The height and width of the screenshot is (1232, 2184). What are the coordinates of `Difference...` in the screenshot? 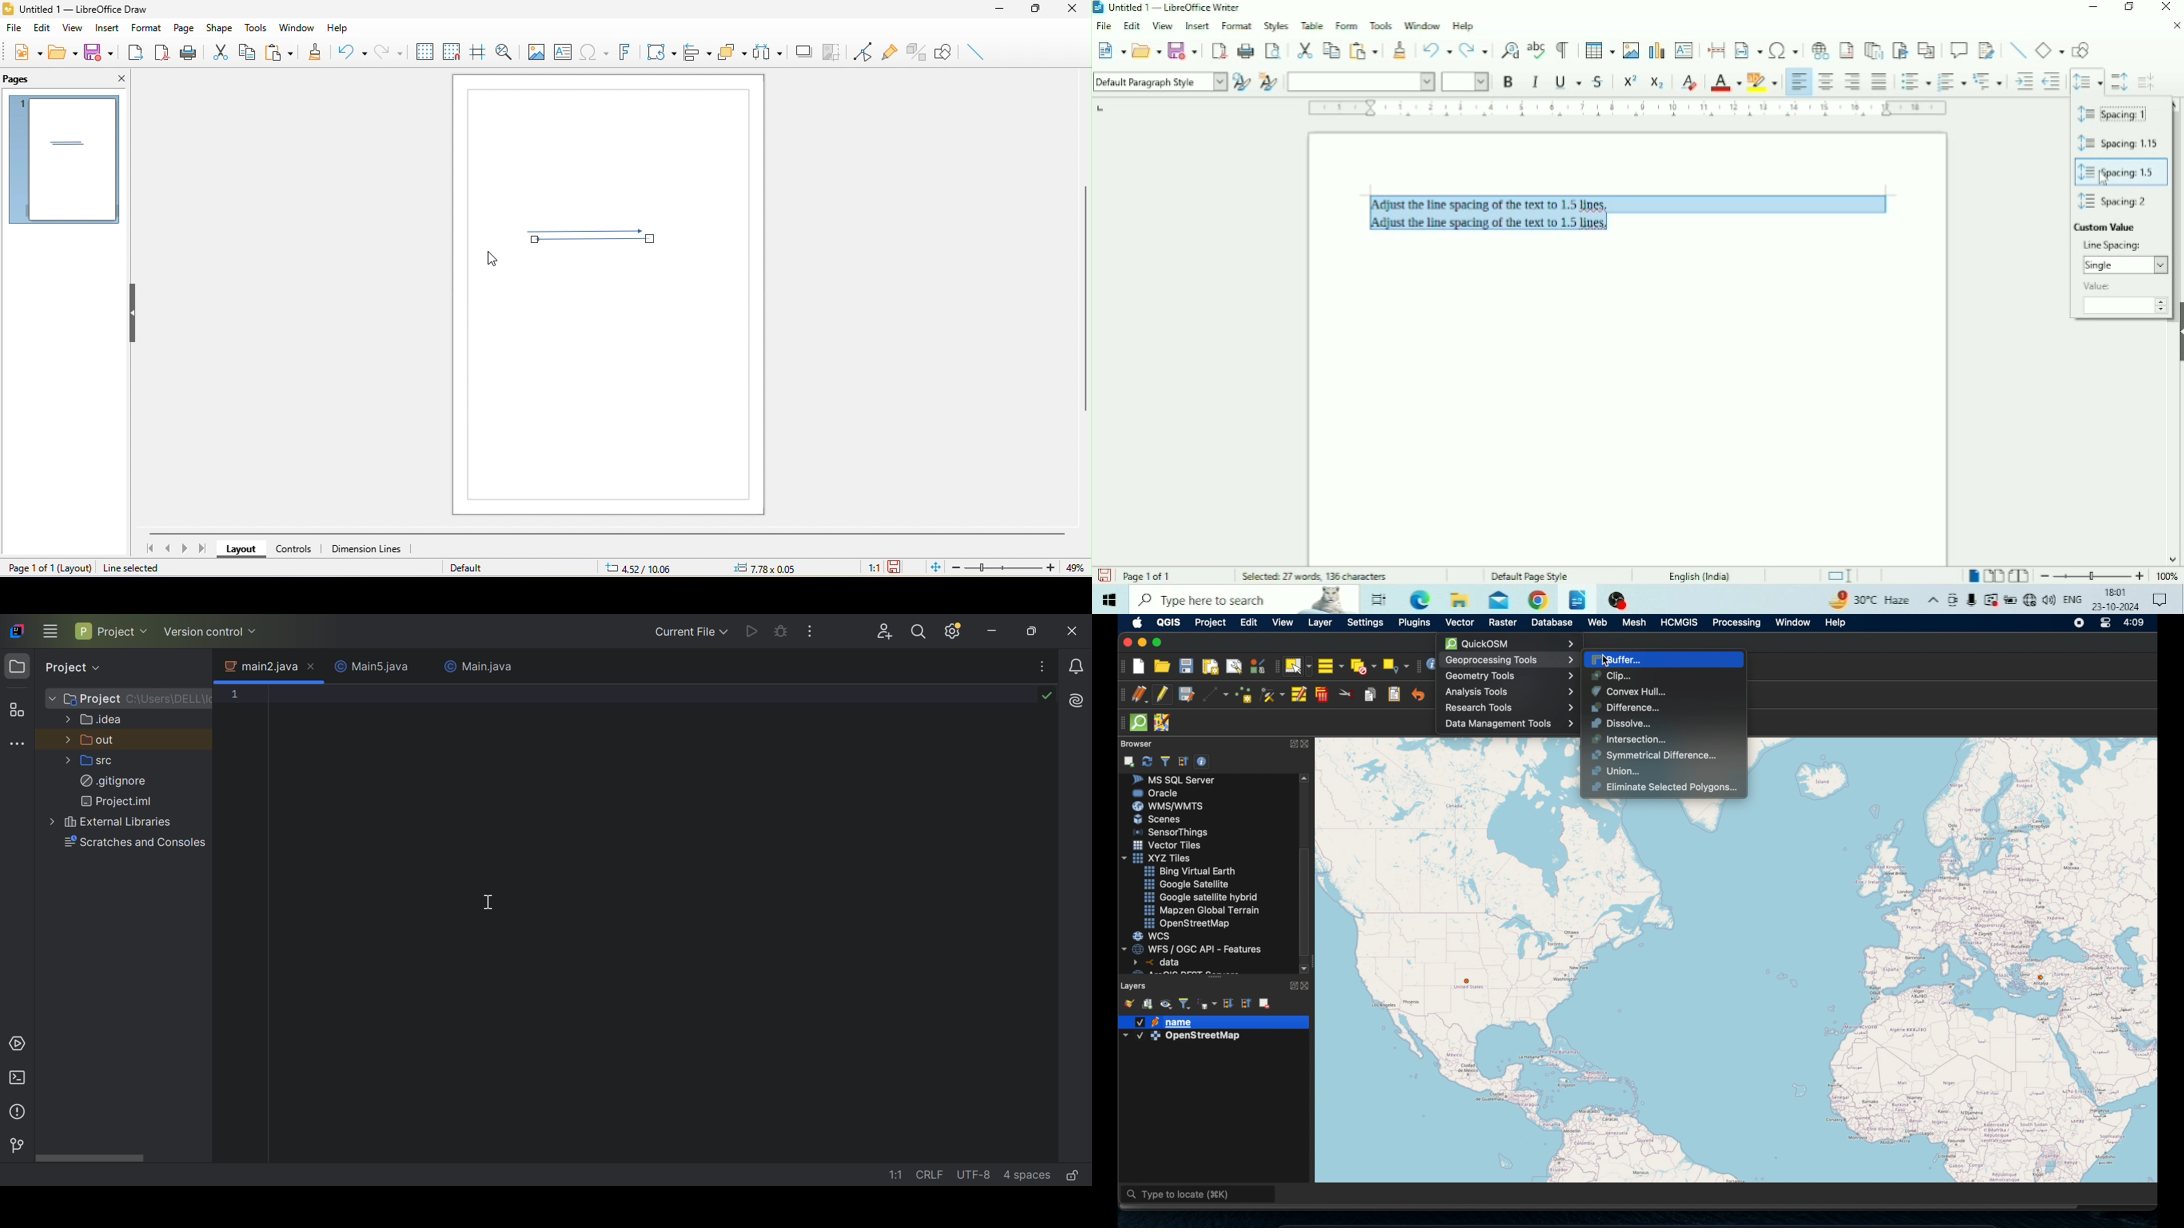 It's located at (1624, 707).